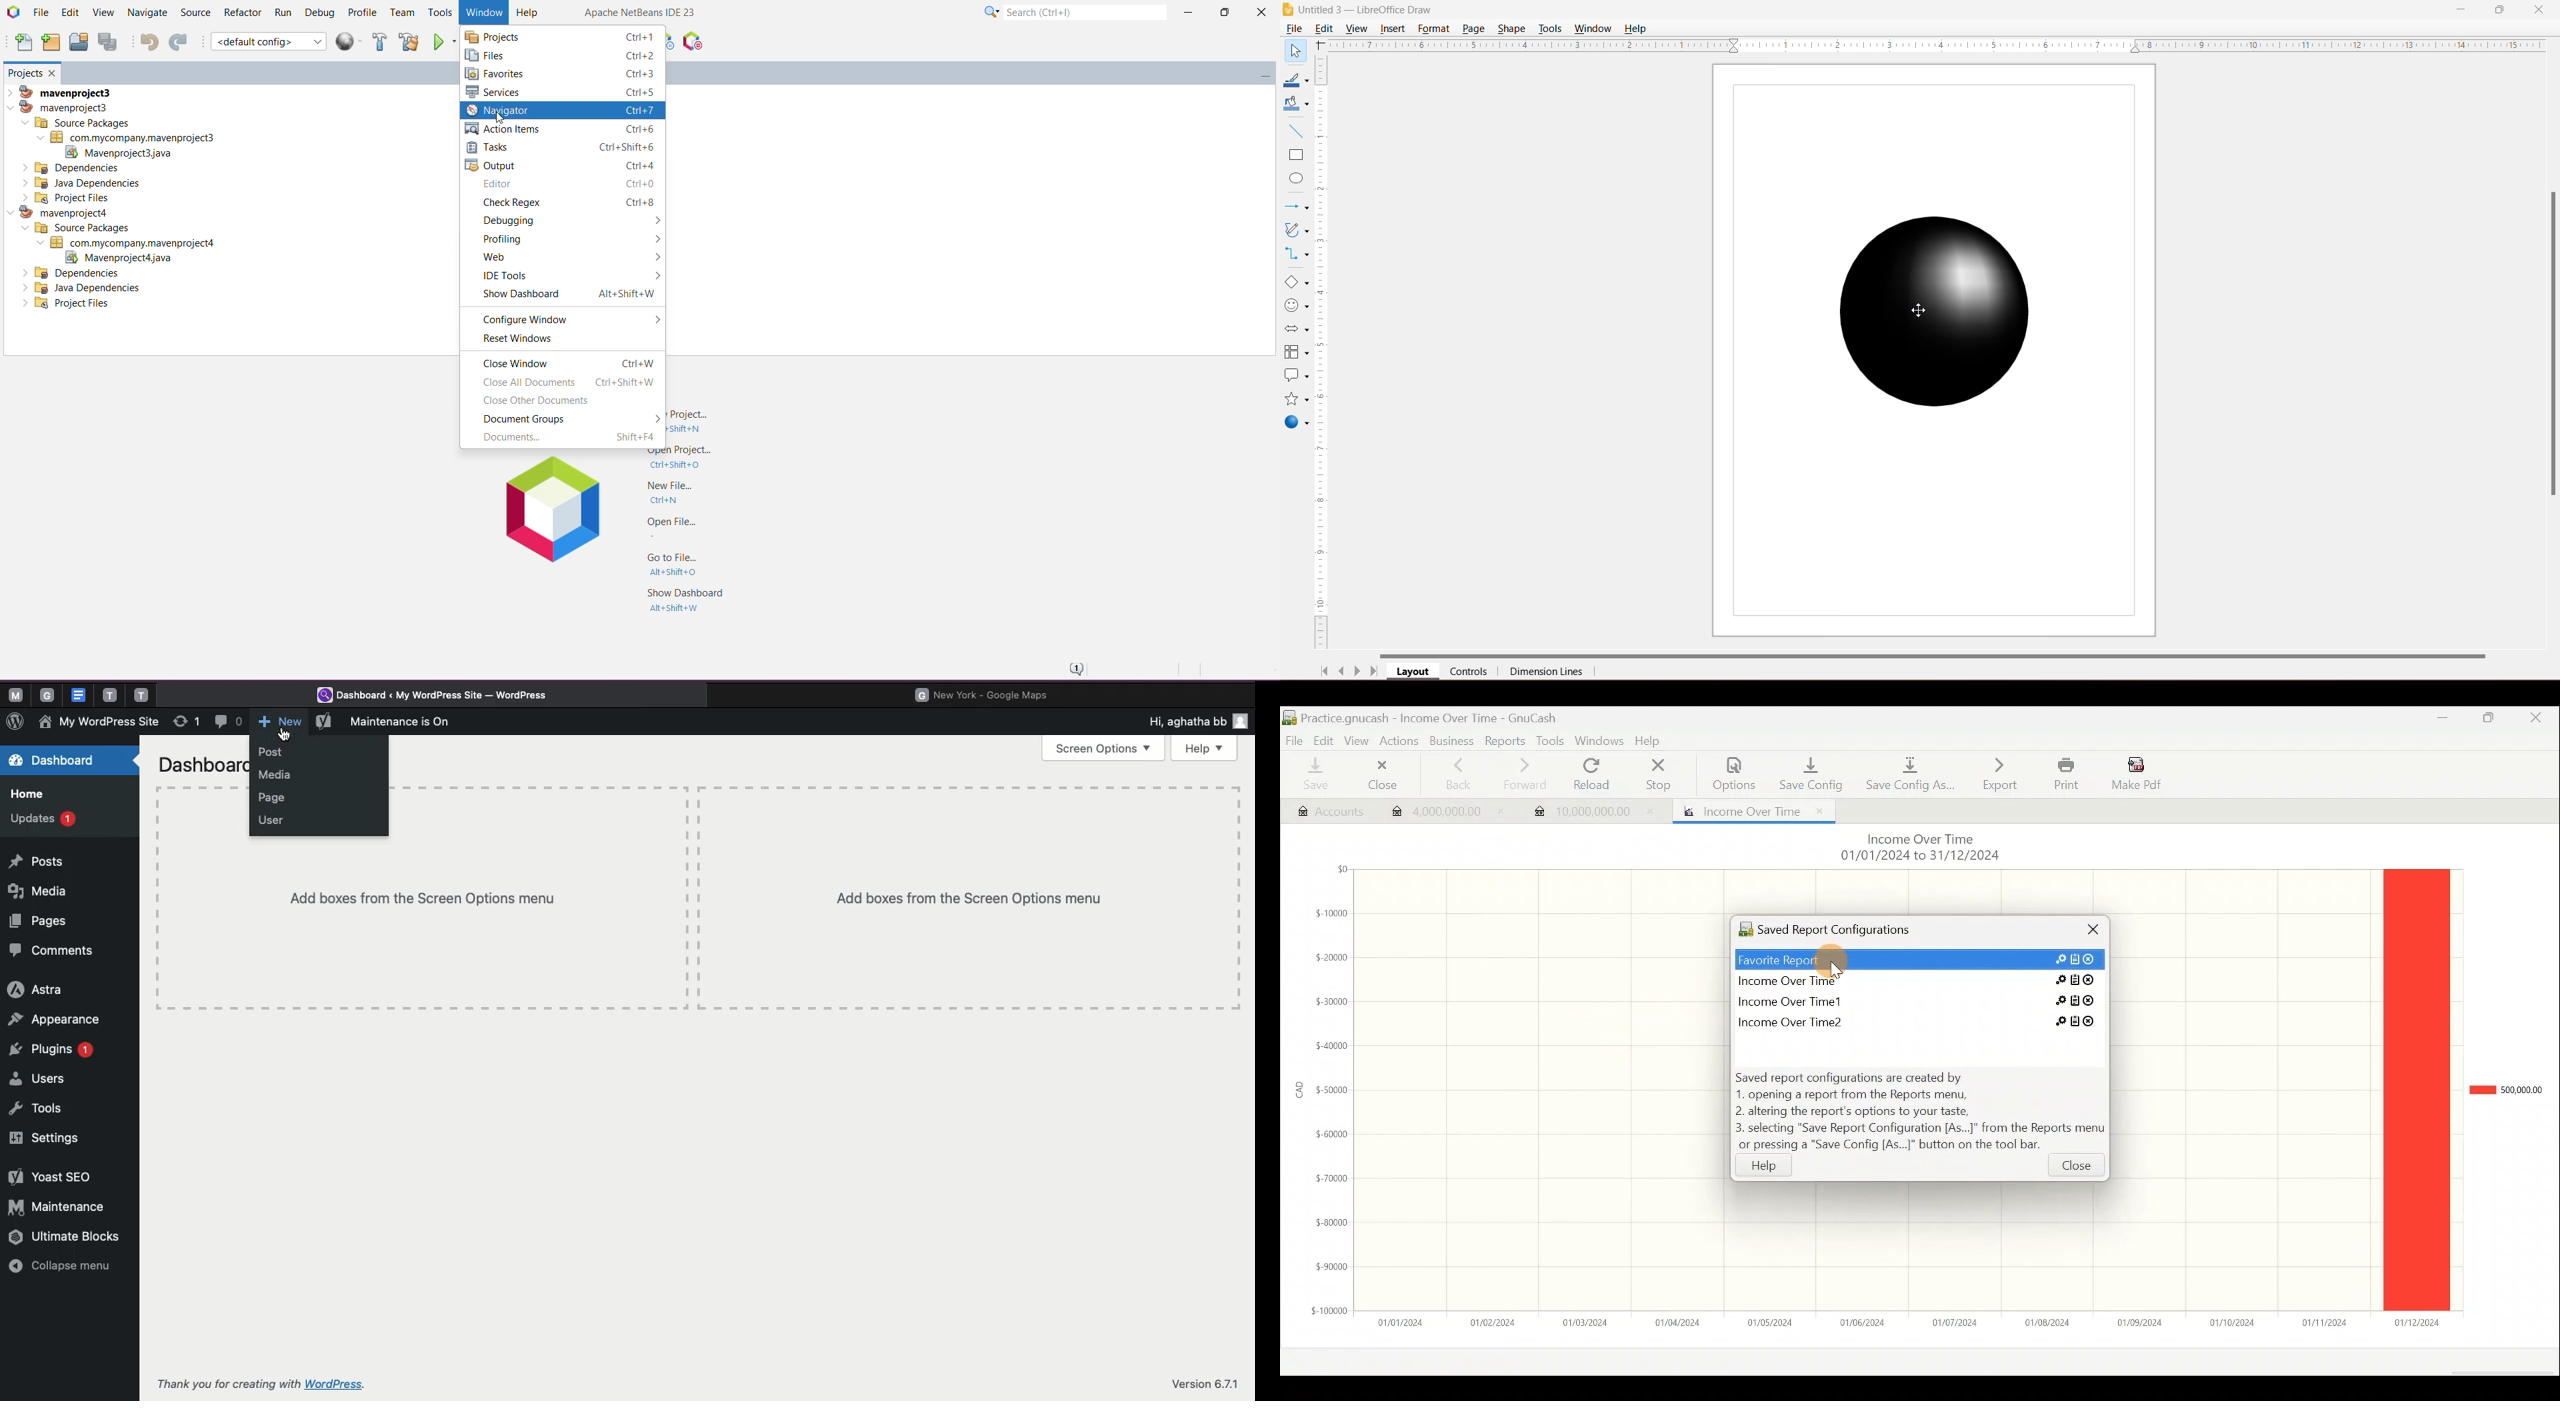 This screenshot has width=2576, height=1428. Describe the element at coordinates (1399, 740) in the screenshot. I see `Actions` at that location.